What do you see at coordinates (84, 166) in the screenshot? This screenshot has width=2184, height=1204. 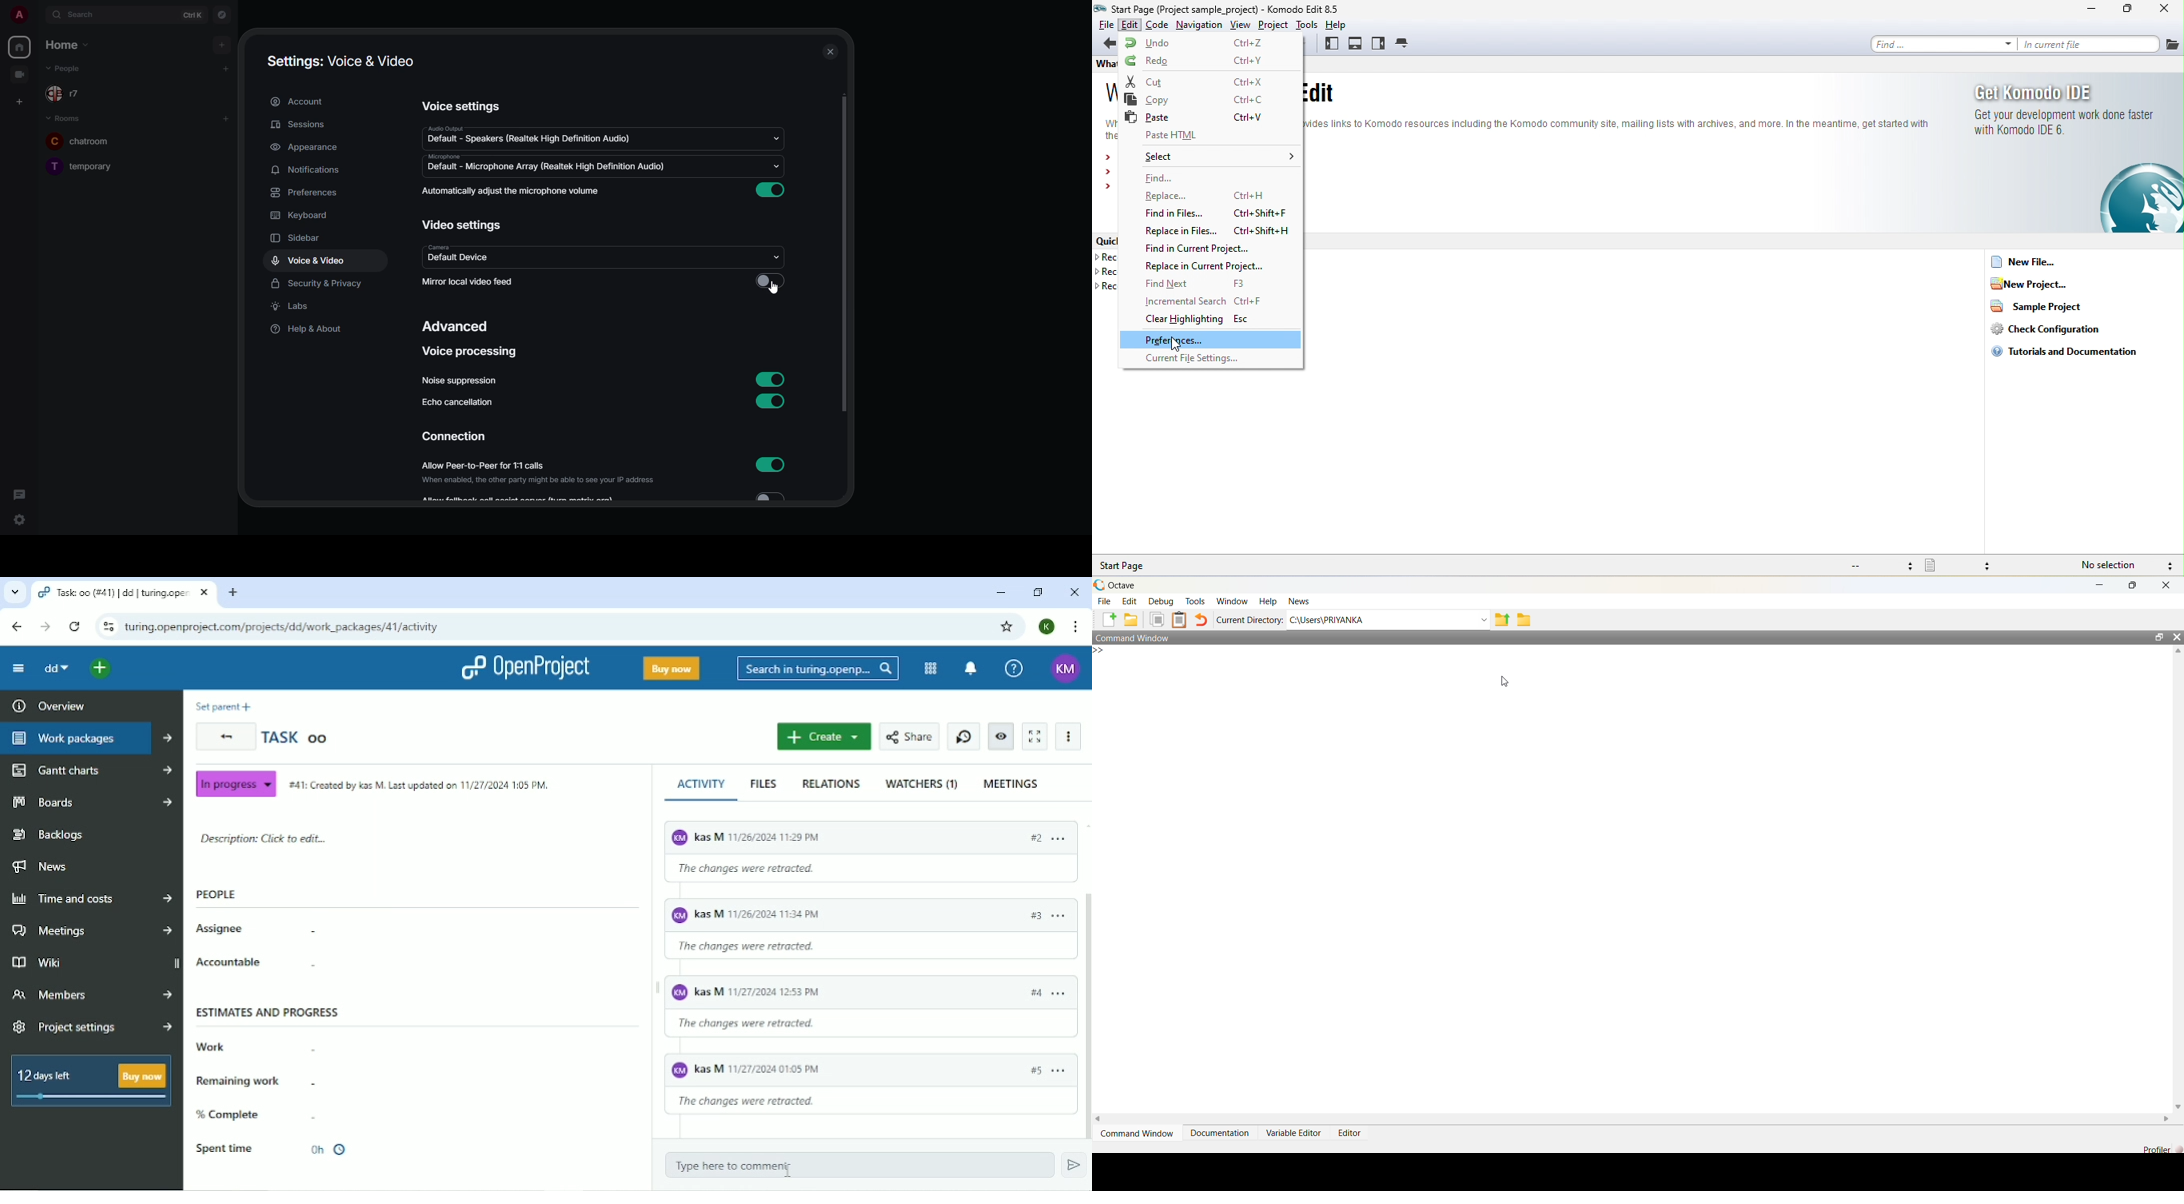 I see `temporary` at bounding box center [84, 166].